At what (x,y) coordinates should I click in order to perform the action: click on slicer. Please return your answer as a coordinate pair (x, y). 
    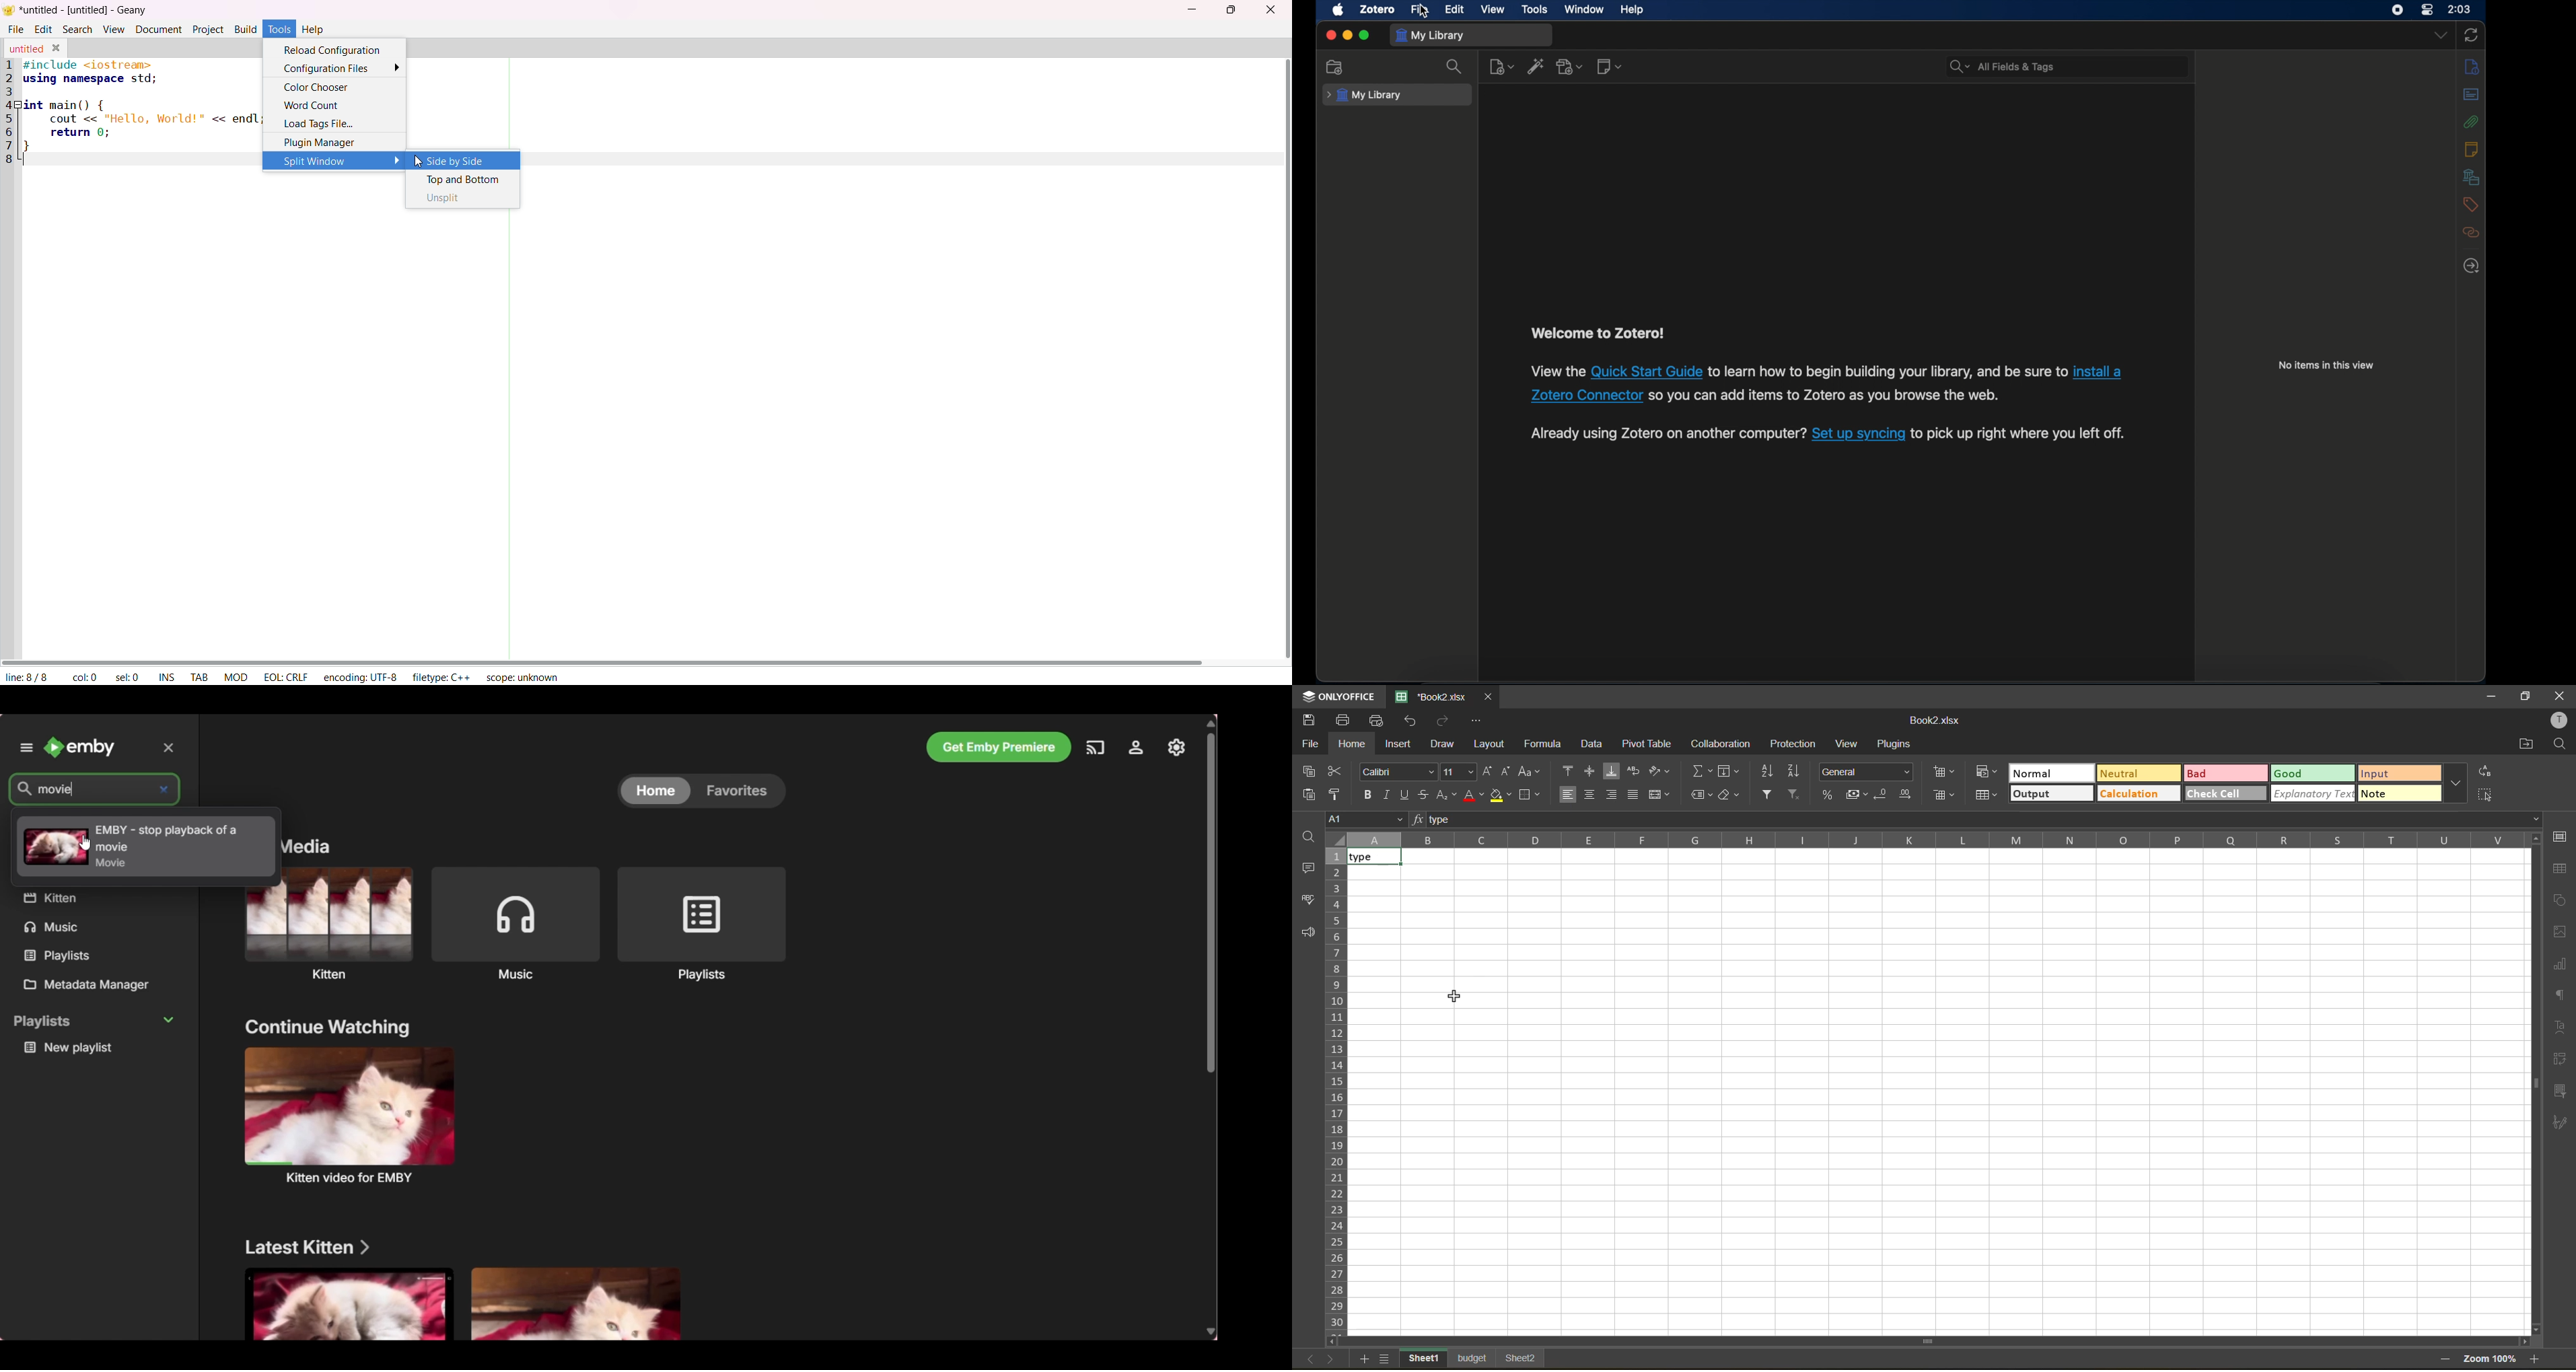
    Looking at the image, I should click on (2561, 1090).